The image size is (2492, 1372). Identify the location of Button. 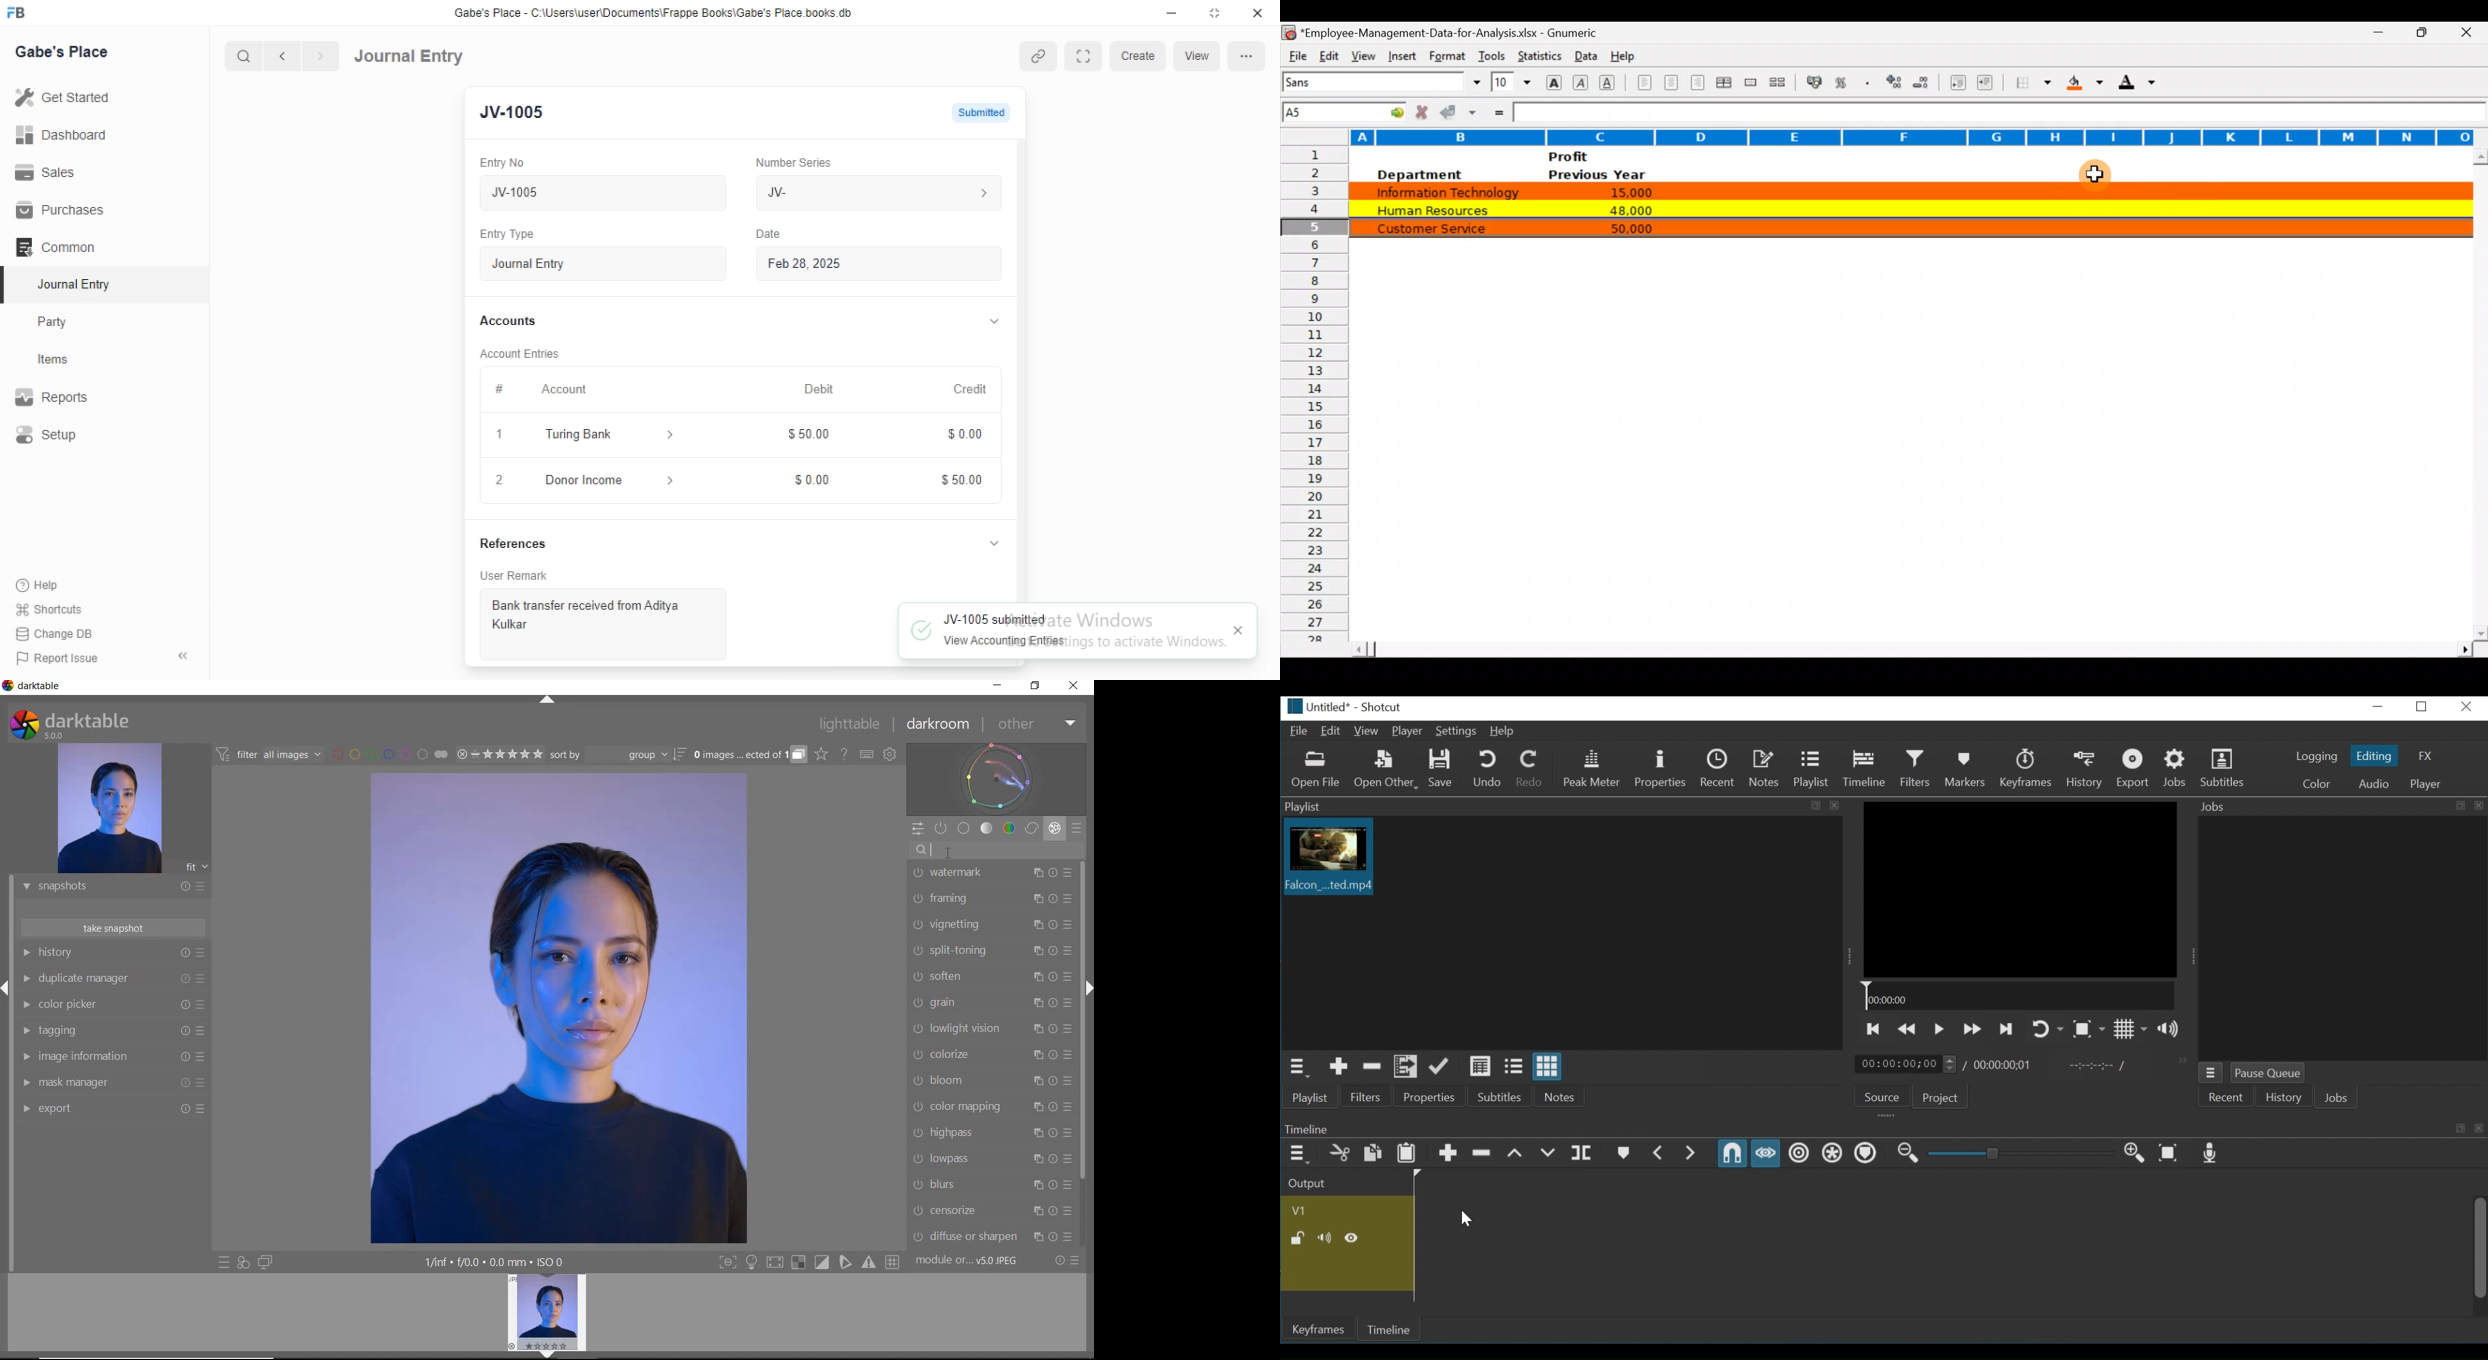
(728, 1264).